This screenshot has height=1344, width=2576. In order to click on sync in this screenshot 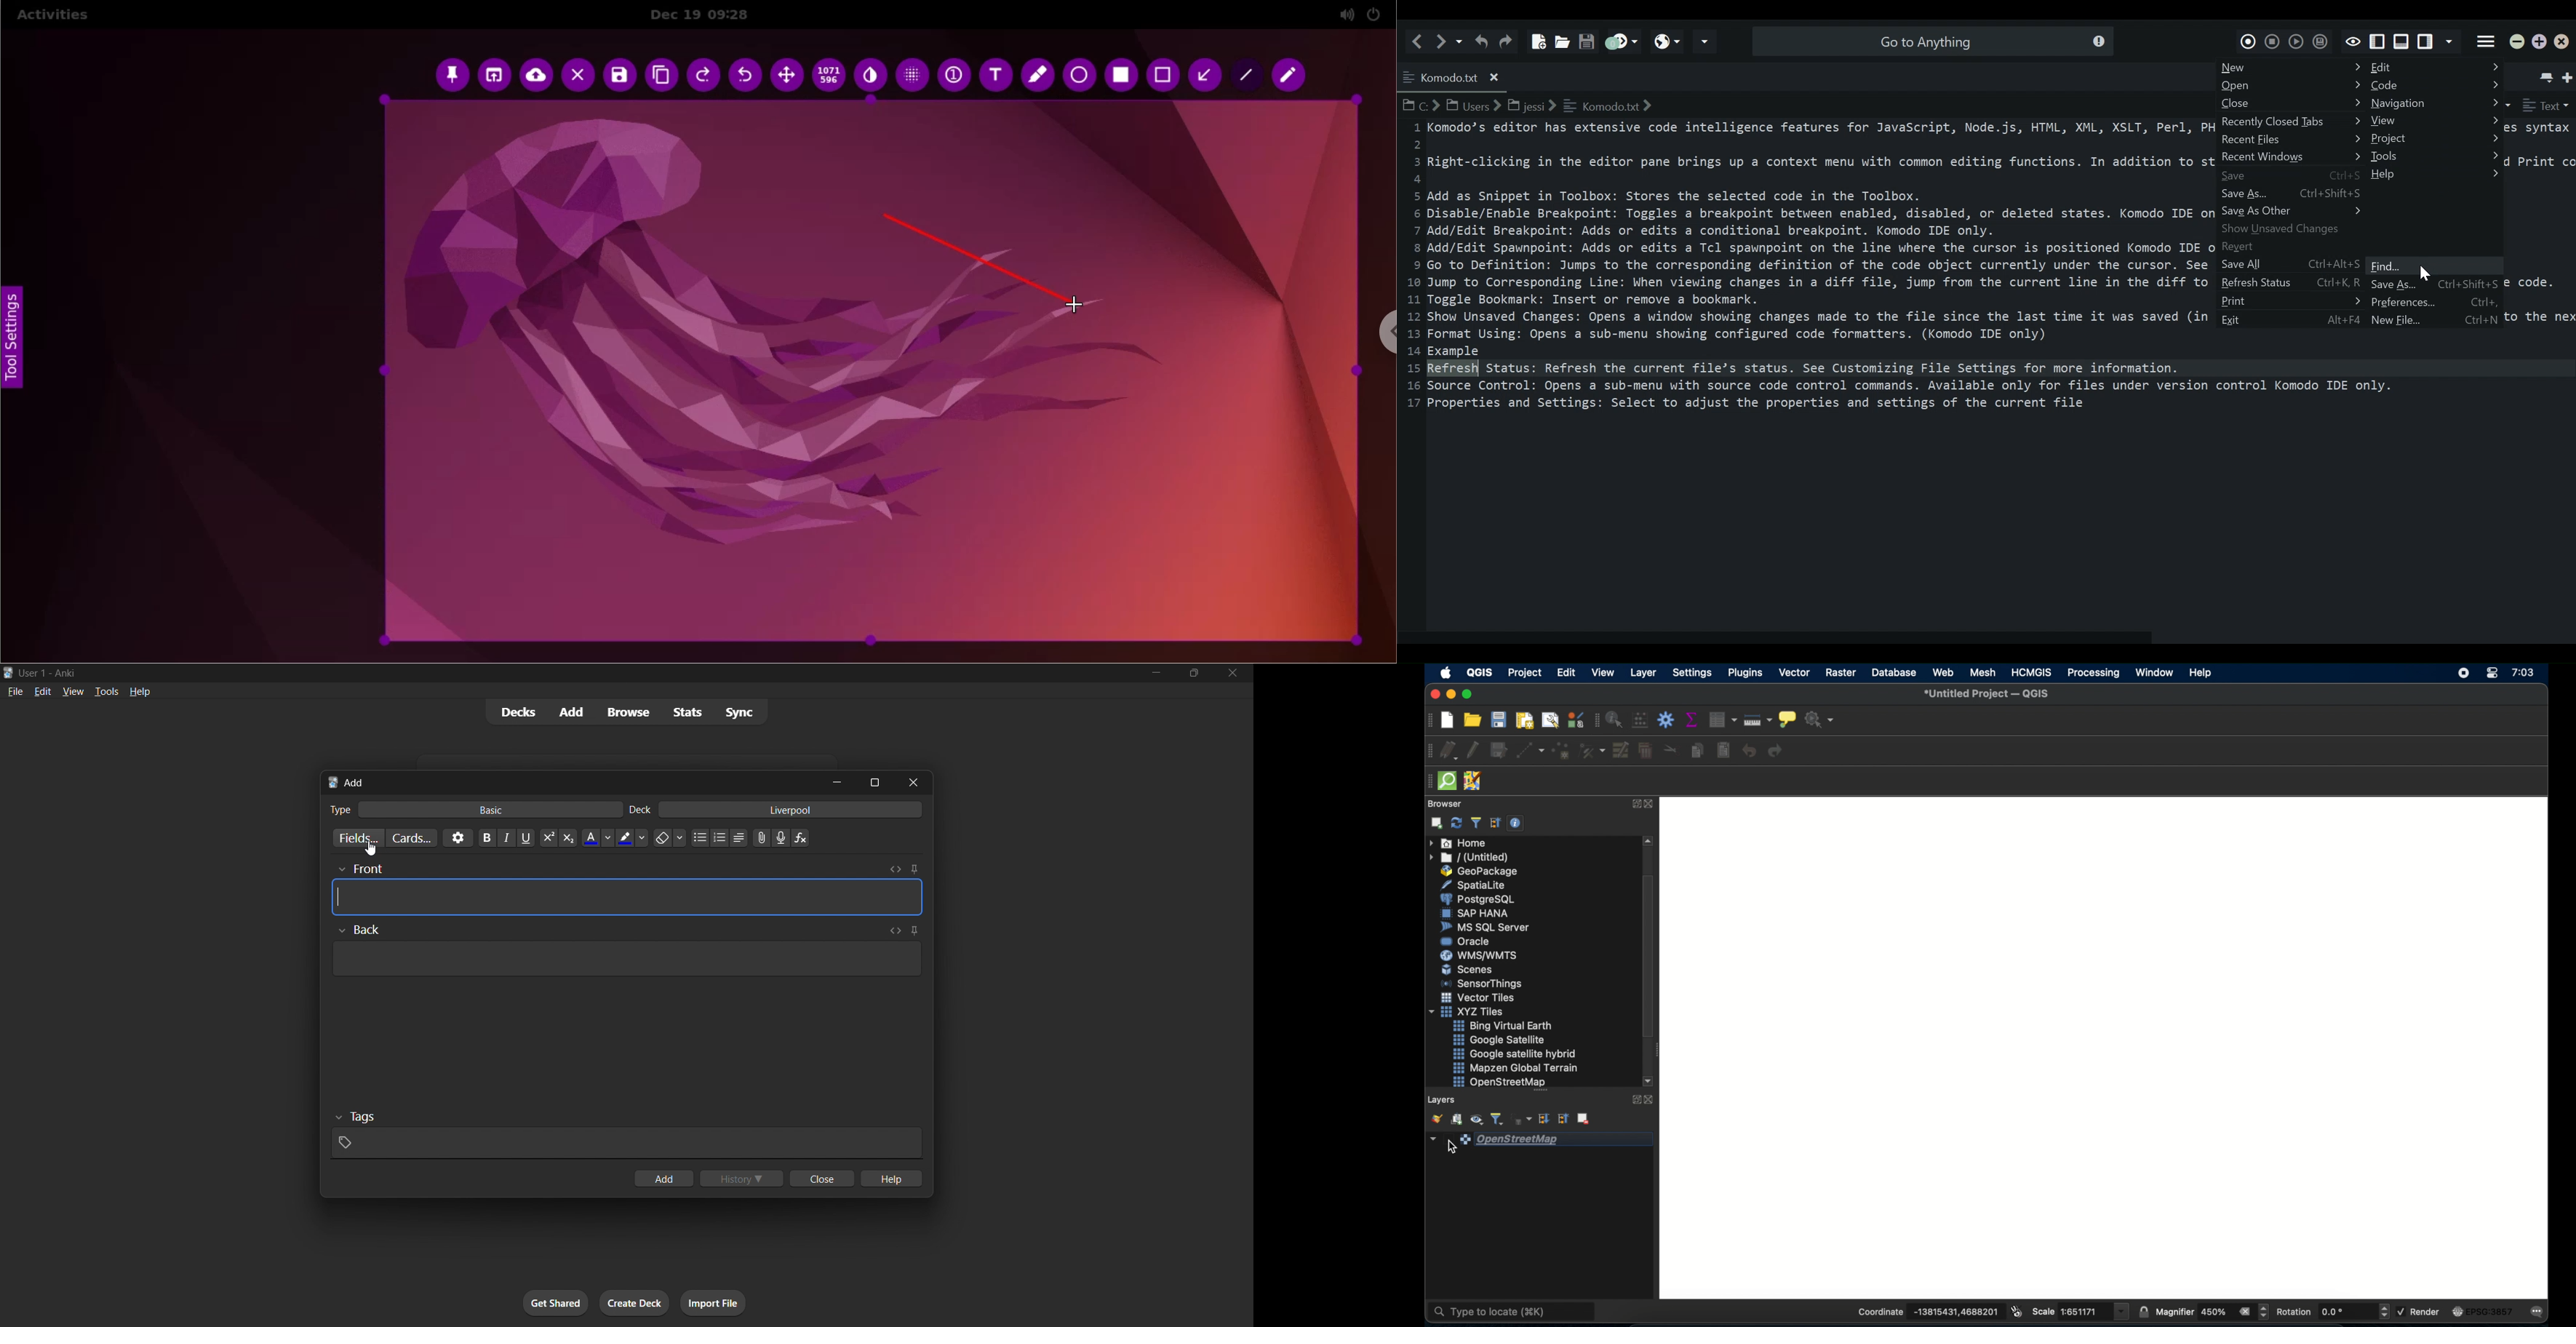, I will do `click(739, 711)`.